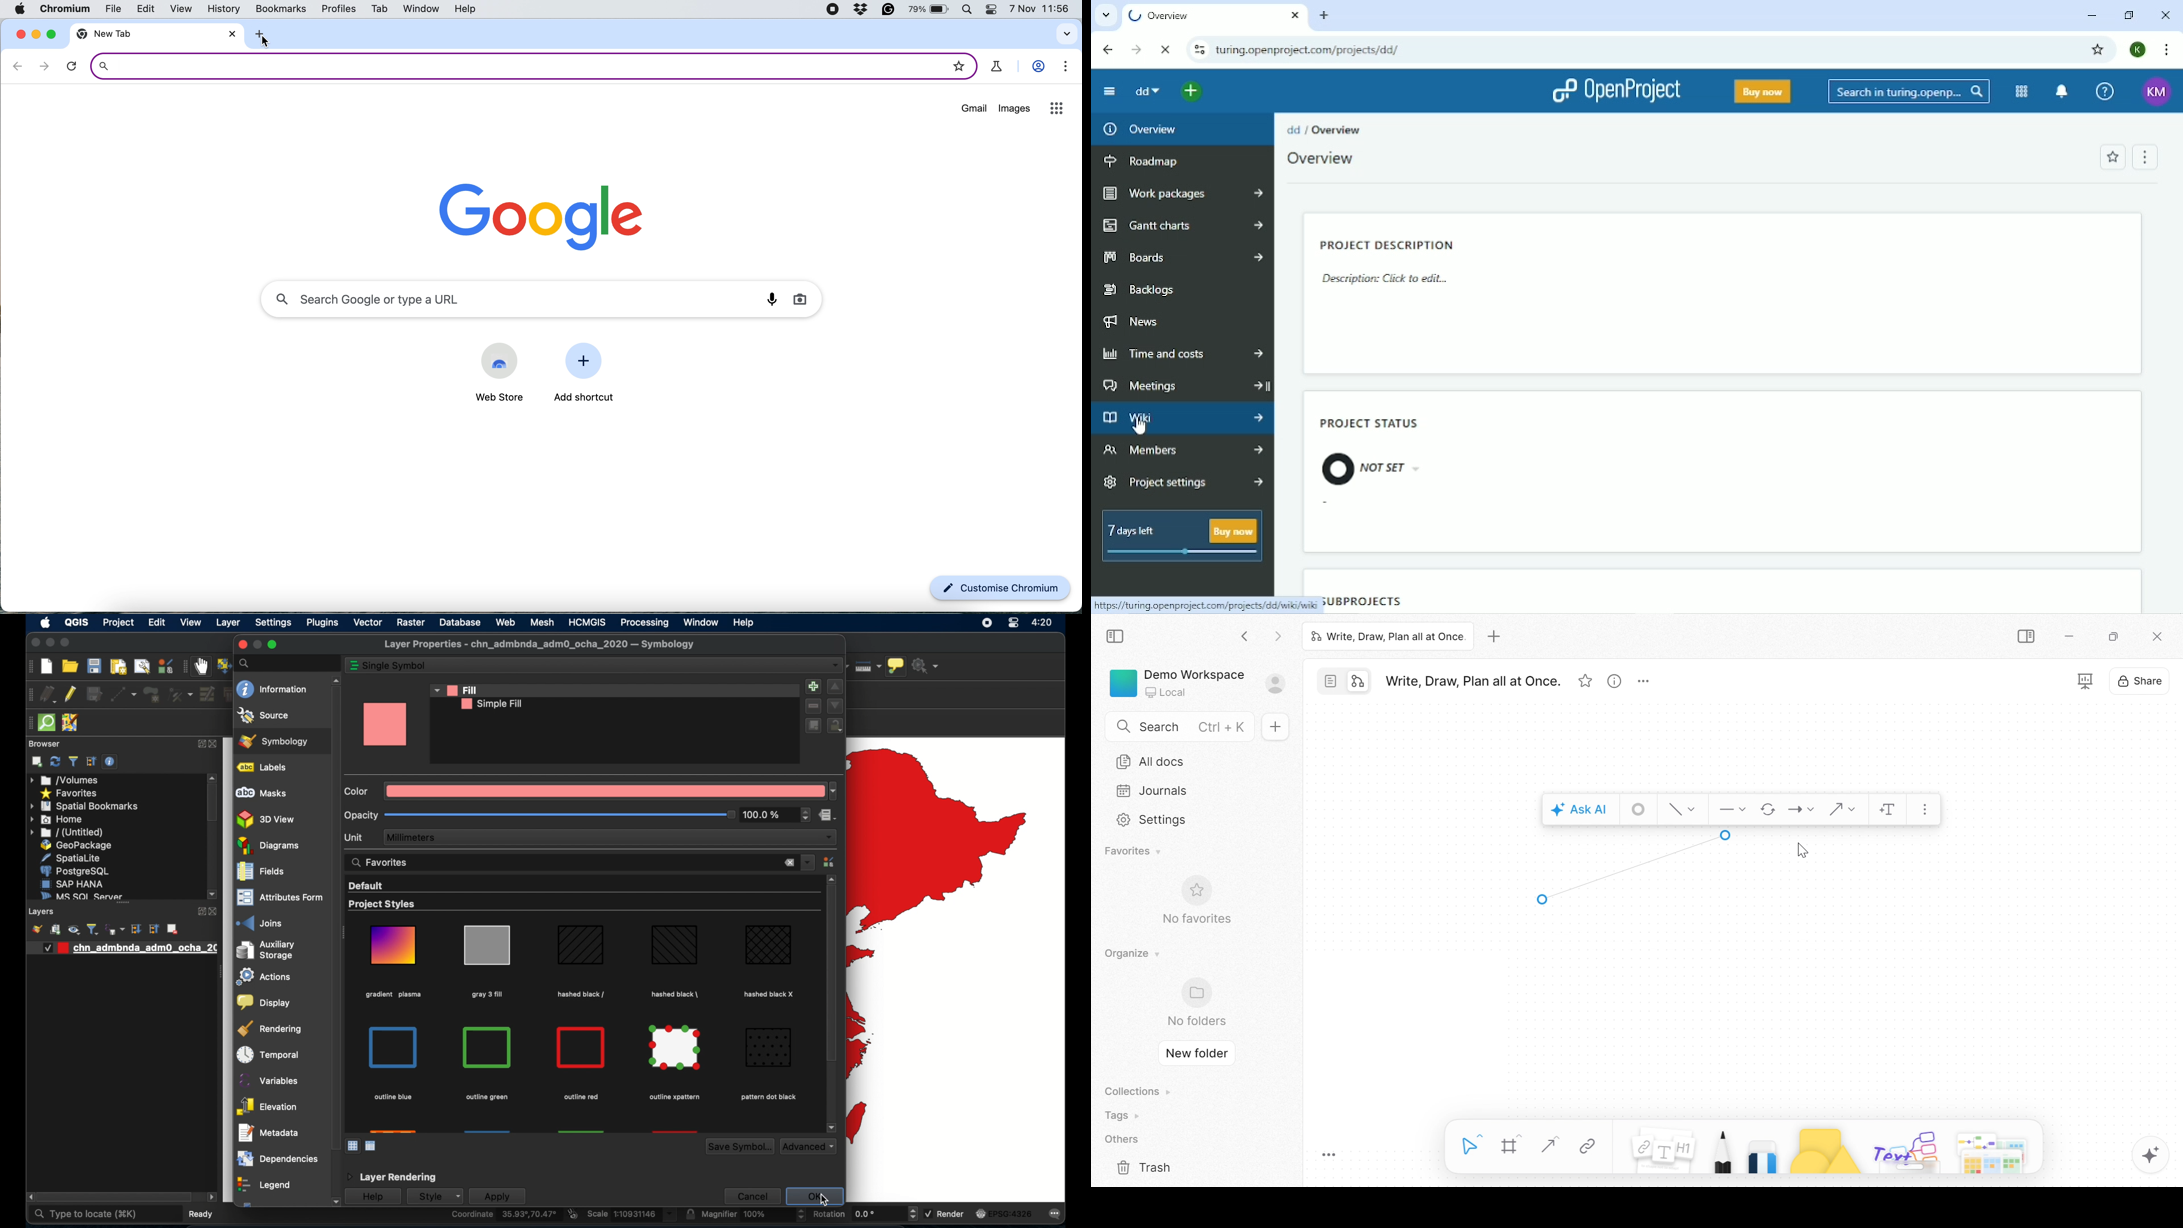 The height and width of the screenshot is (1232, 2184). Describe the element at coordinates (1197, 50) in the screenshot. I see `View site information` at that location.